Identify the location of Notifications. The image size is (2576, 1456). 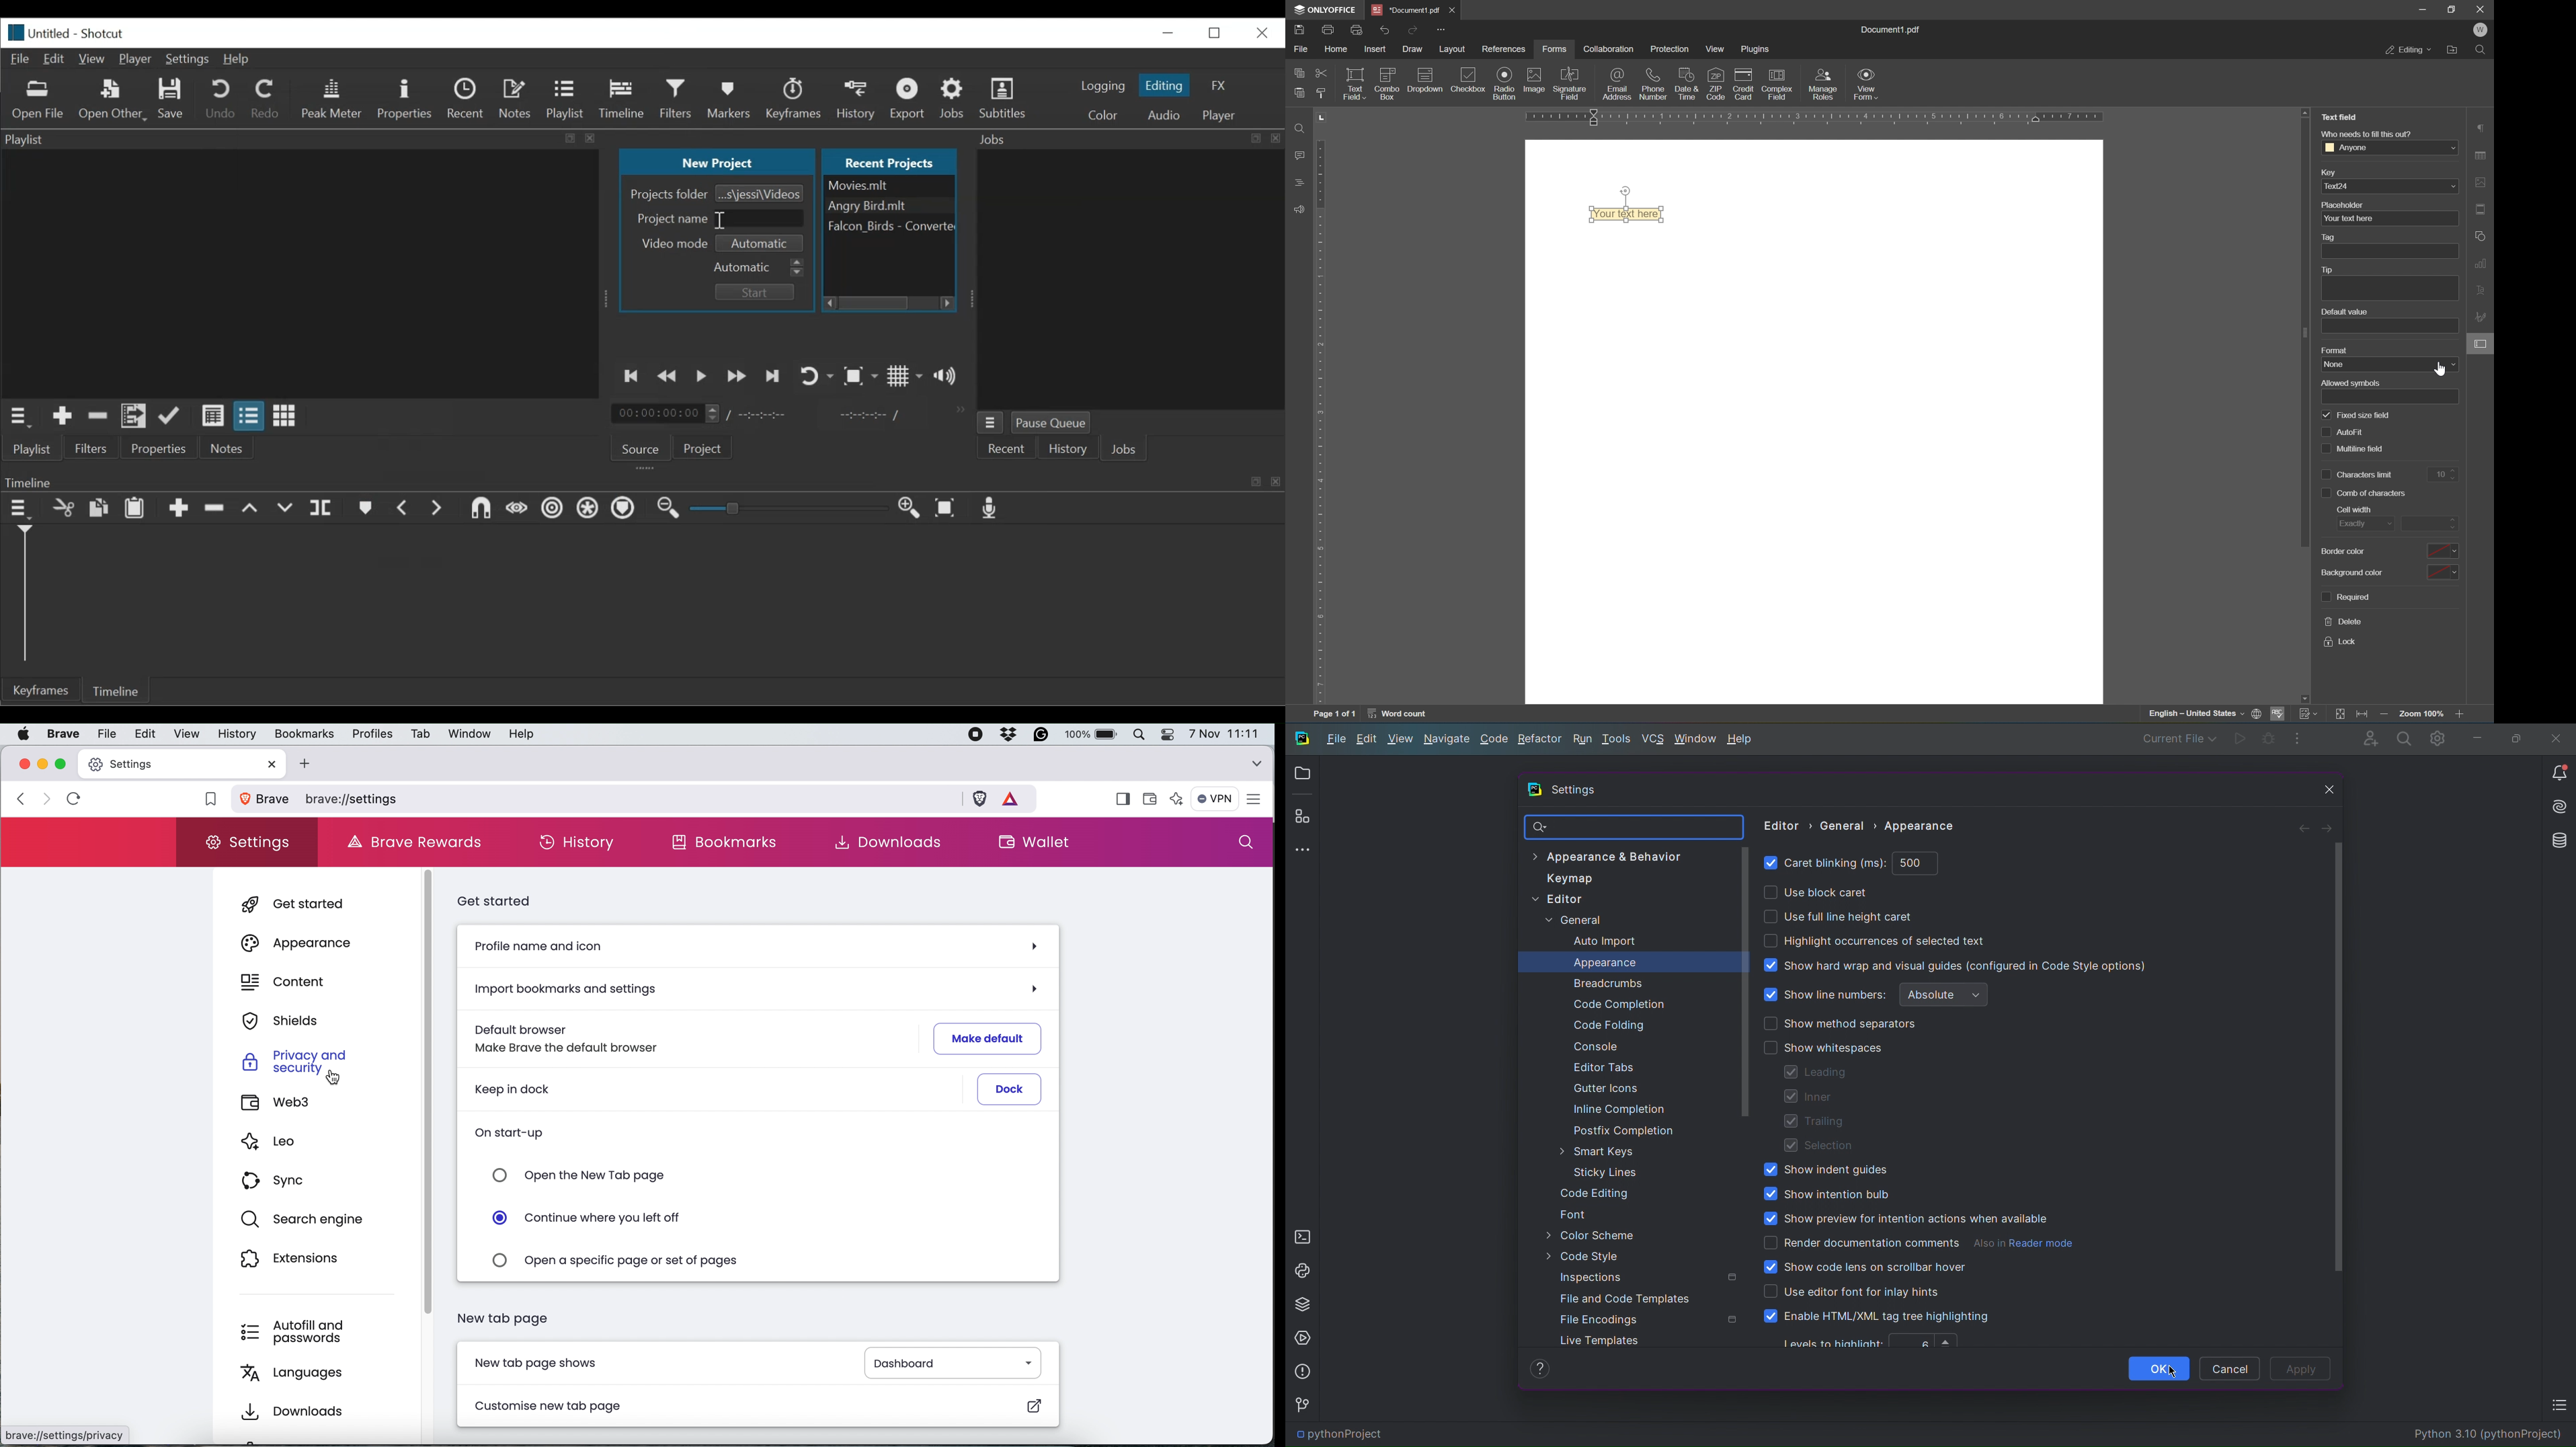
(2557, 772).